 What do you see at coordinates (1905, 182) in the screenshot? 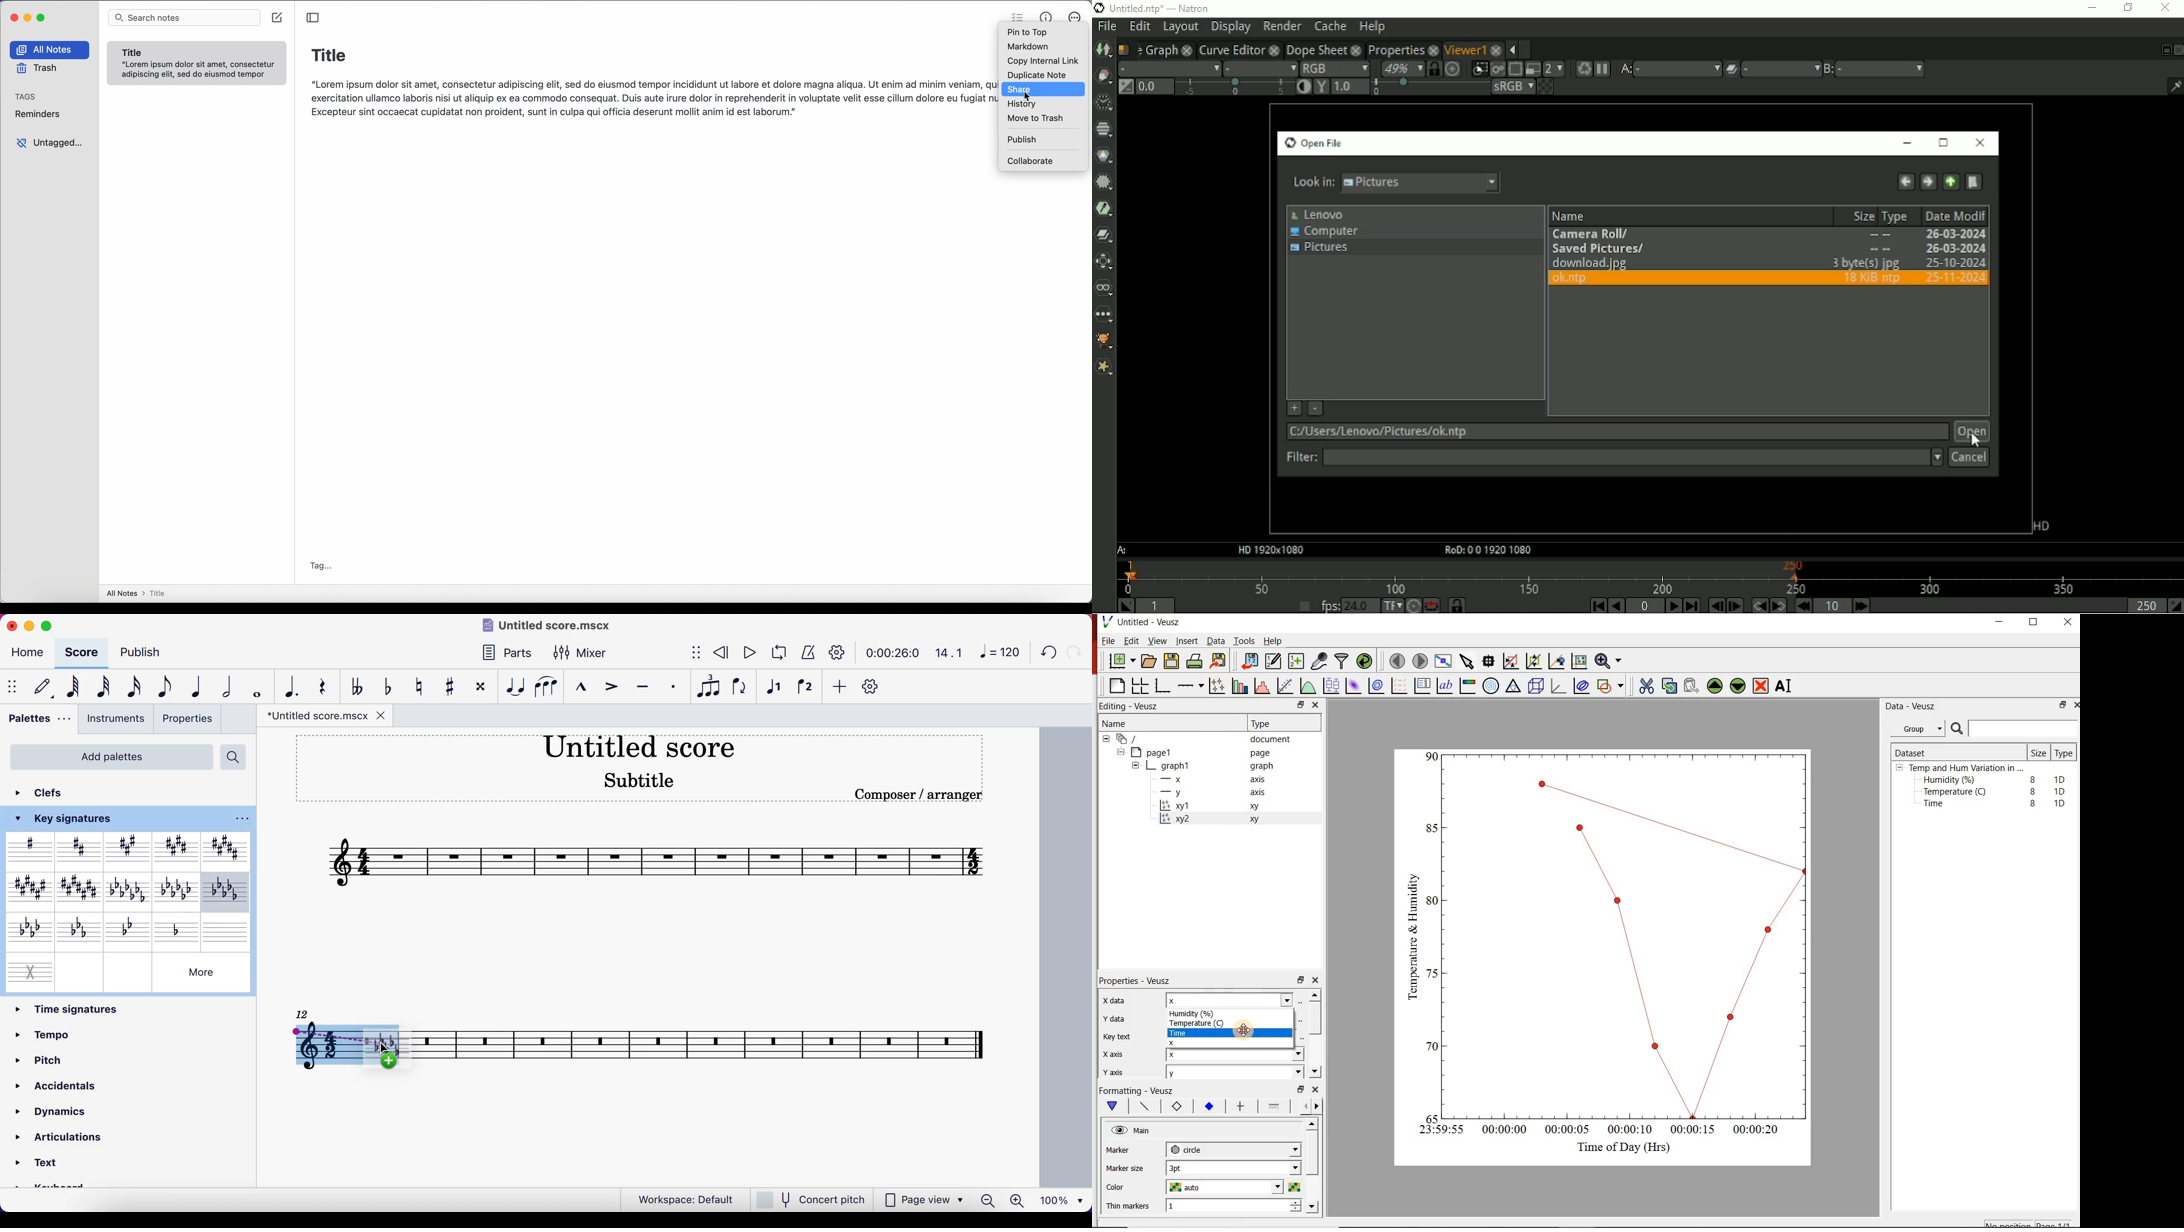
I see `Go back` at bounding box center [1905, 182].